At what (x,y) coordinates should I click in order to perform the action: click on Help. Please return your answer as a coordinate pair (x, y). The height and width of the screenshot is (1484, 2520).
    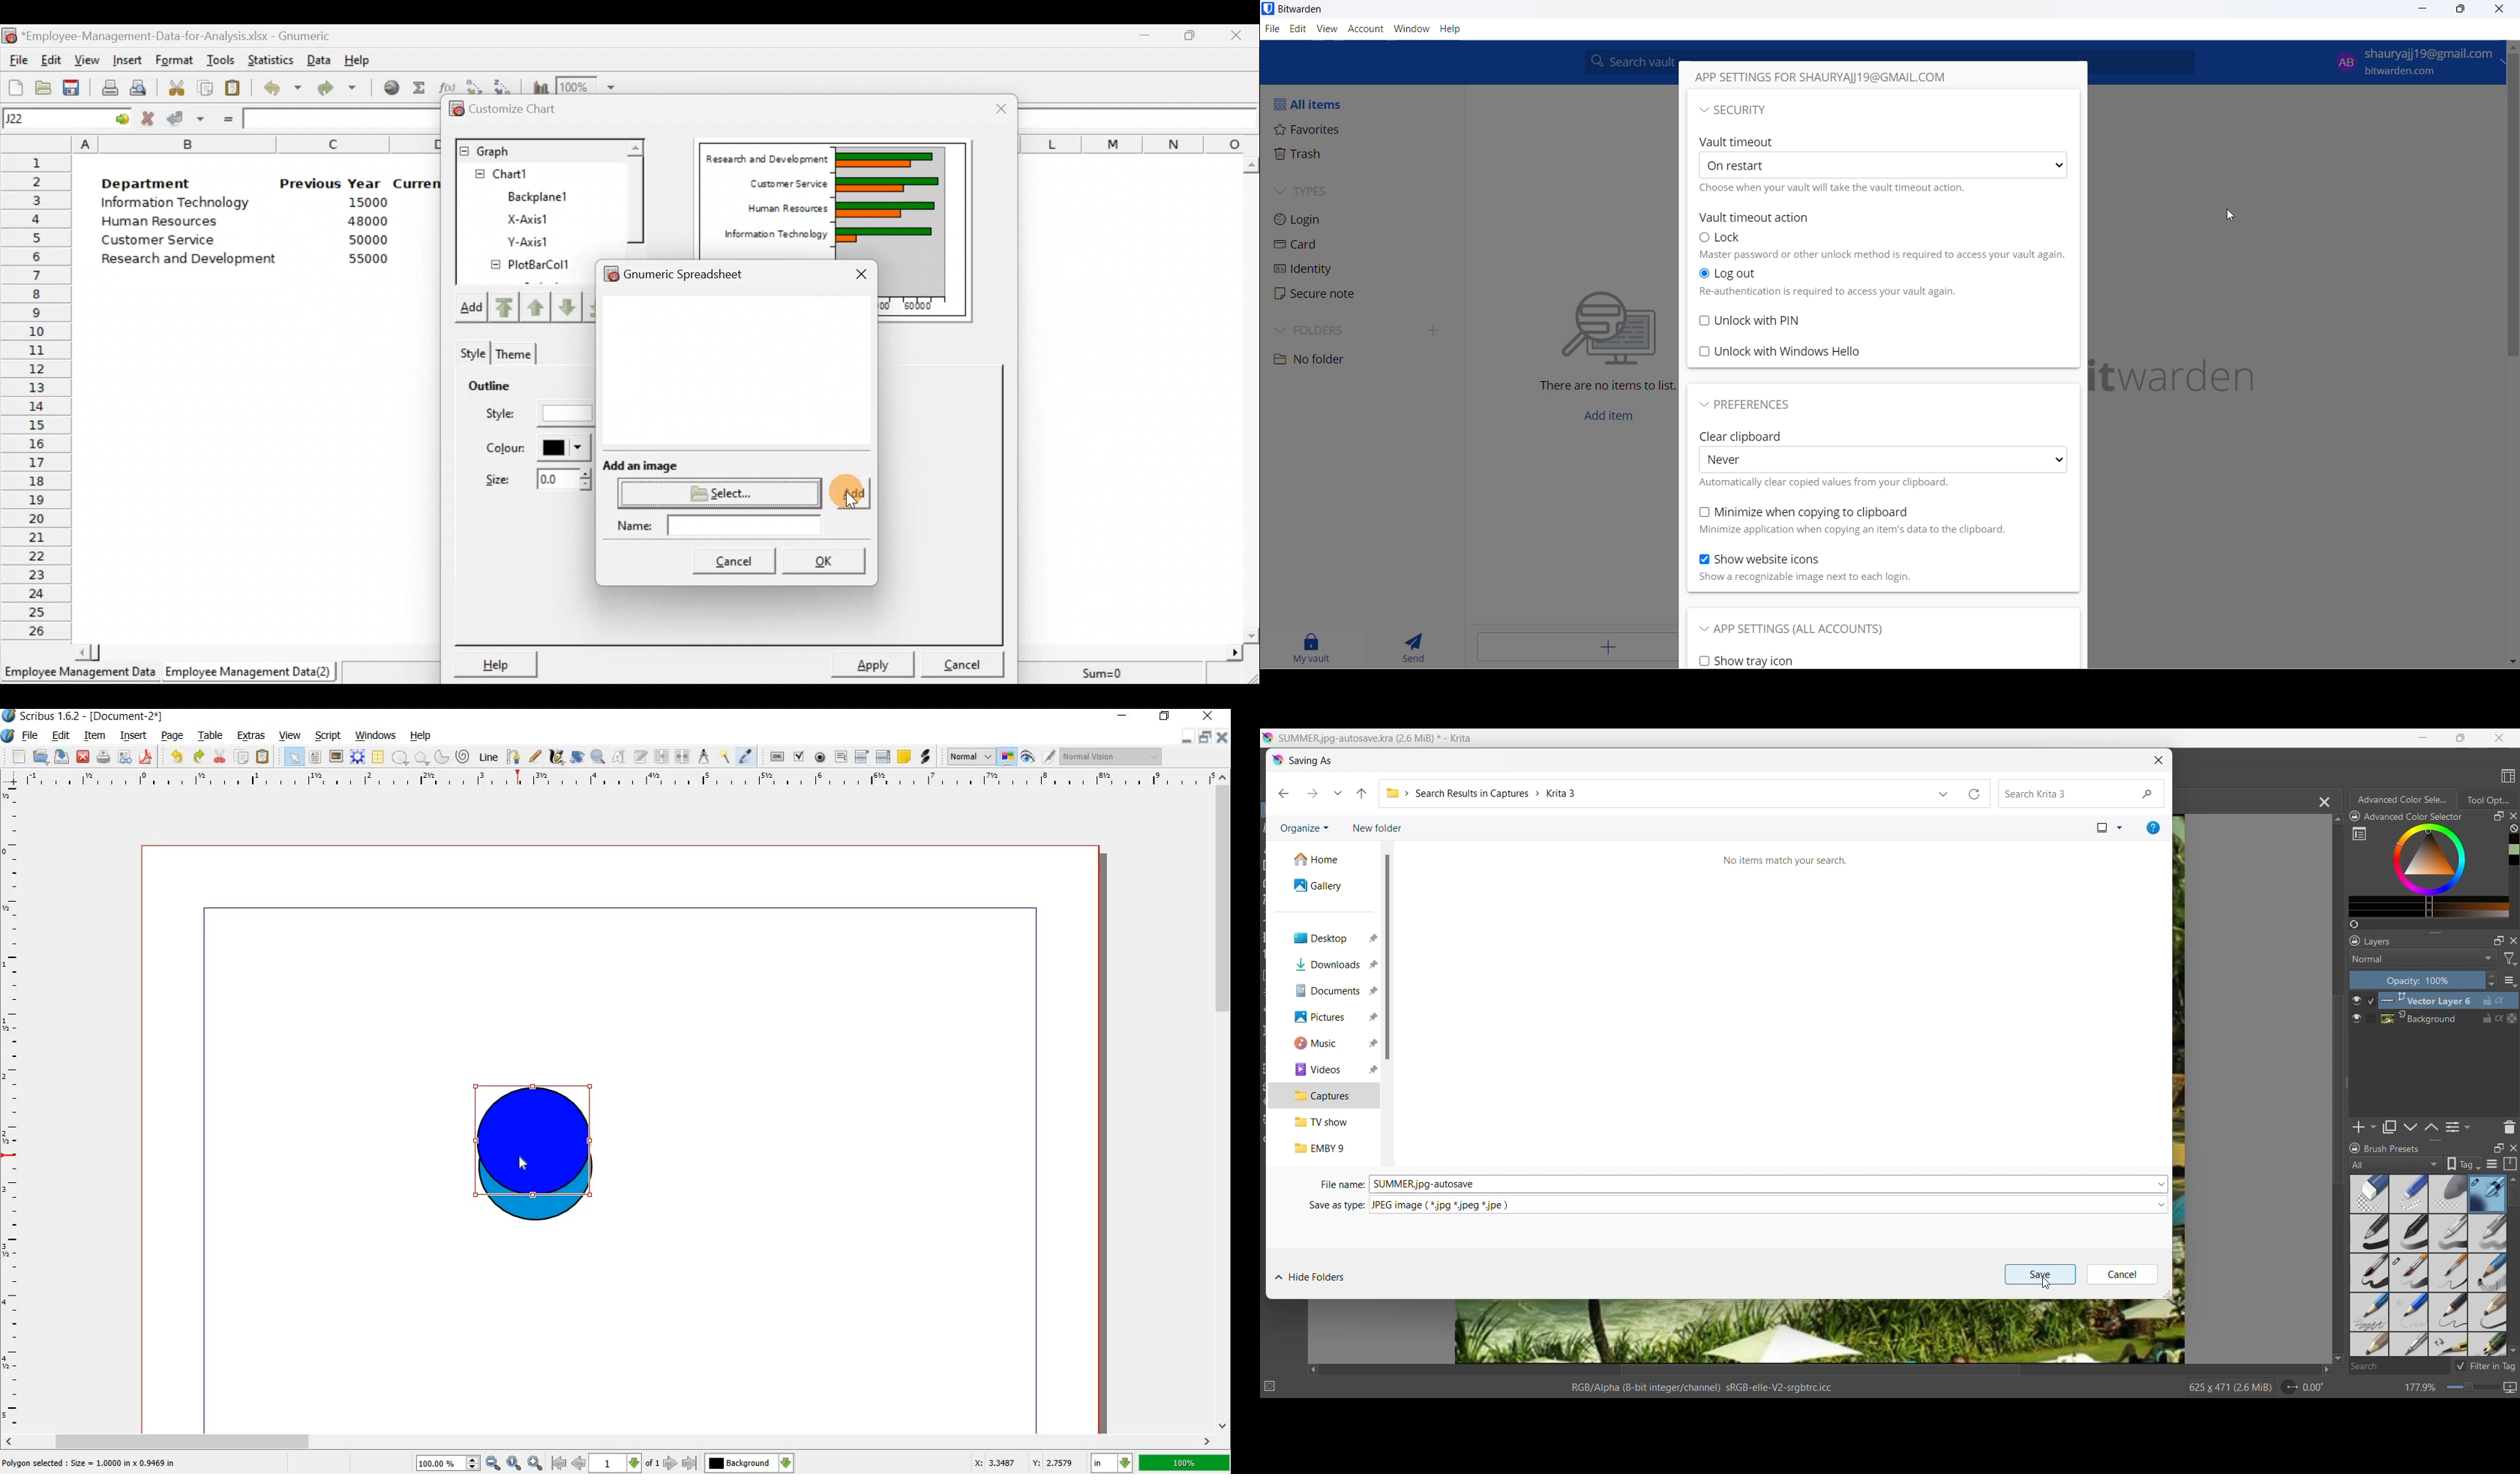
    Looking at the image, I should click on (358, 57).